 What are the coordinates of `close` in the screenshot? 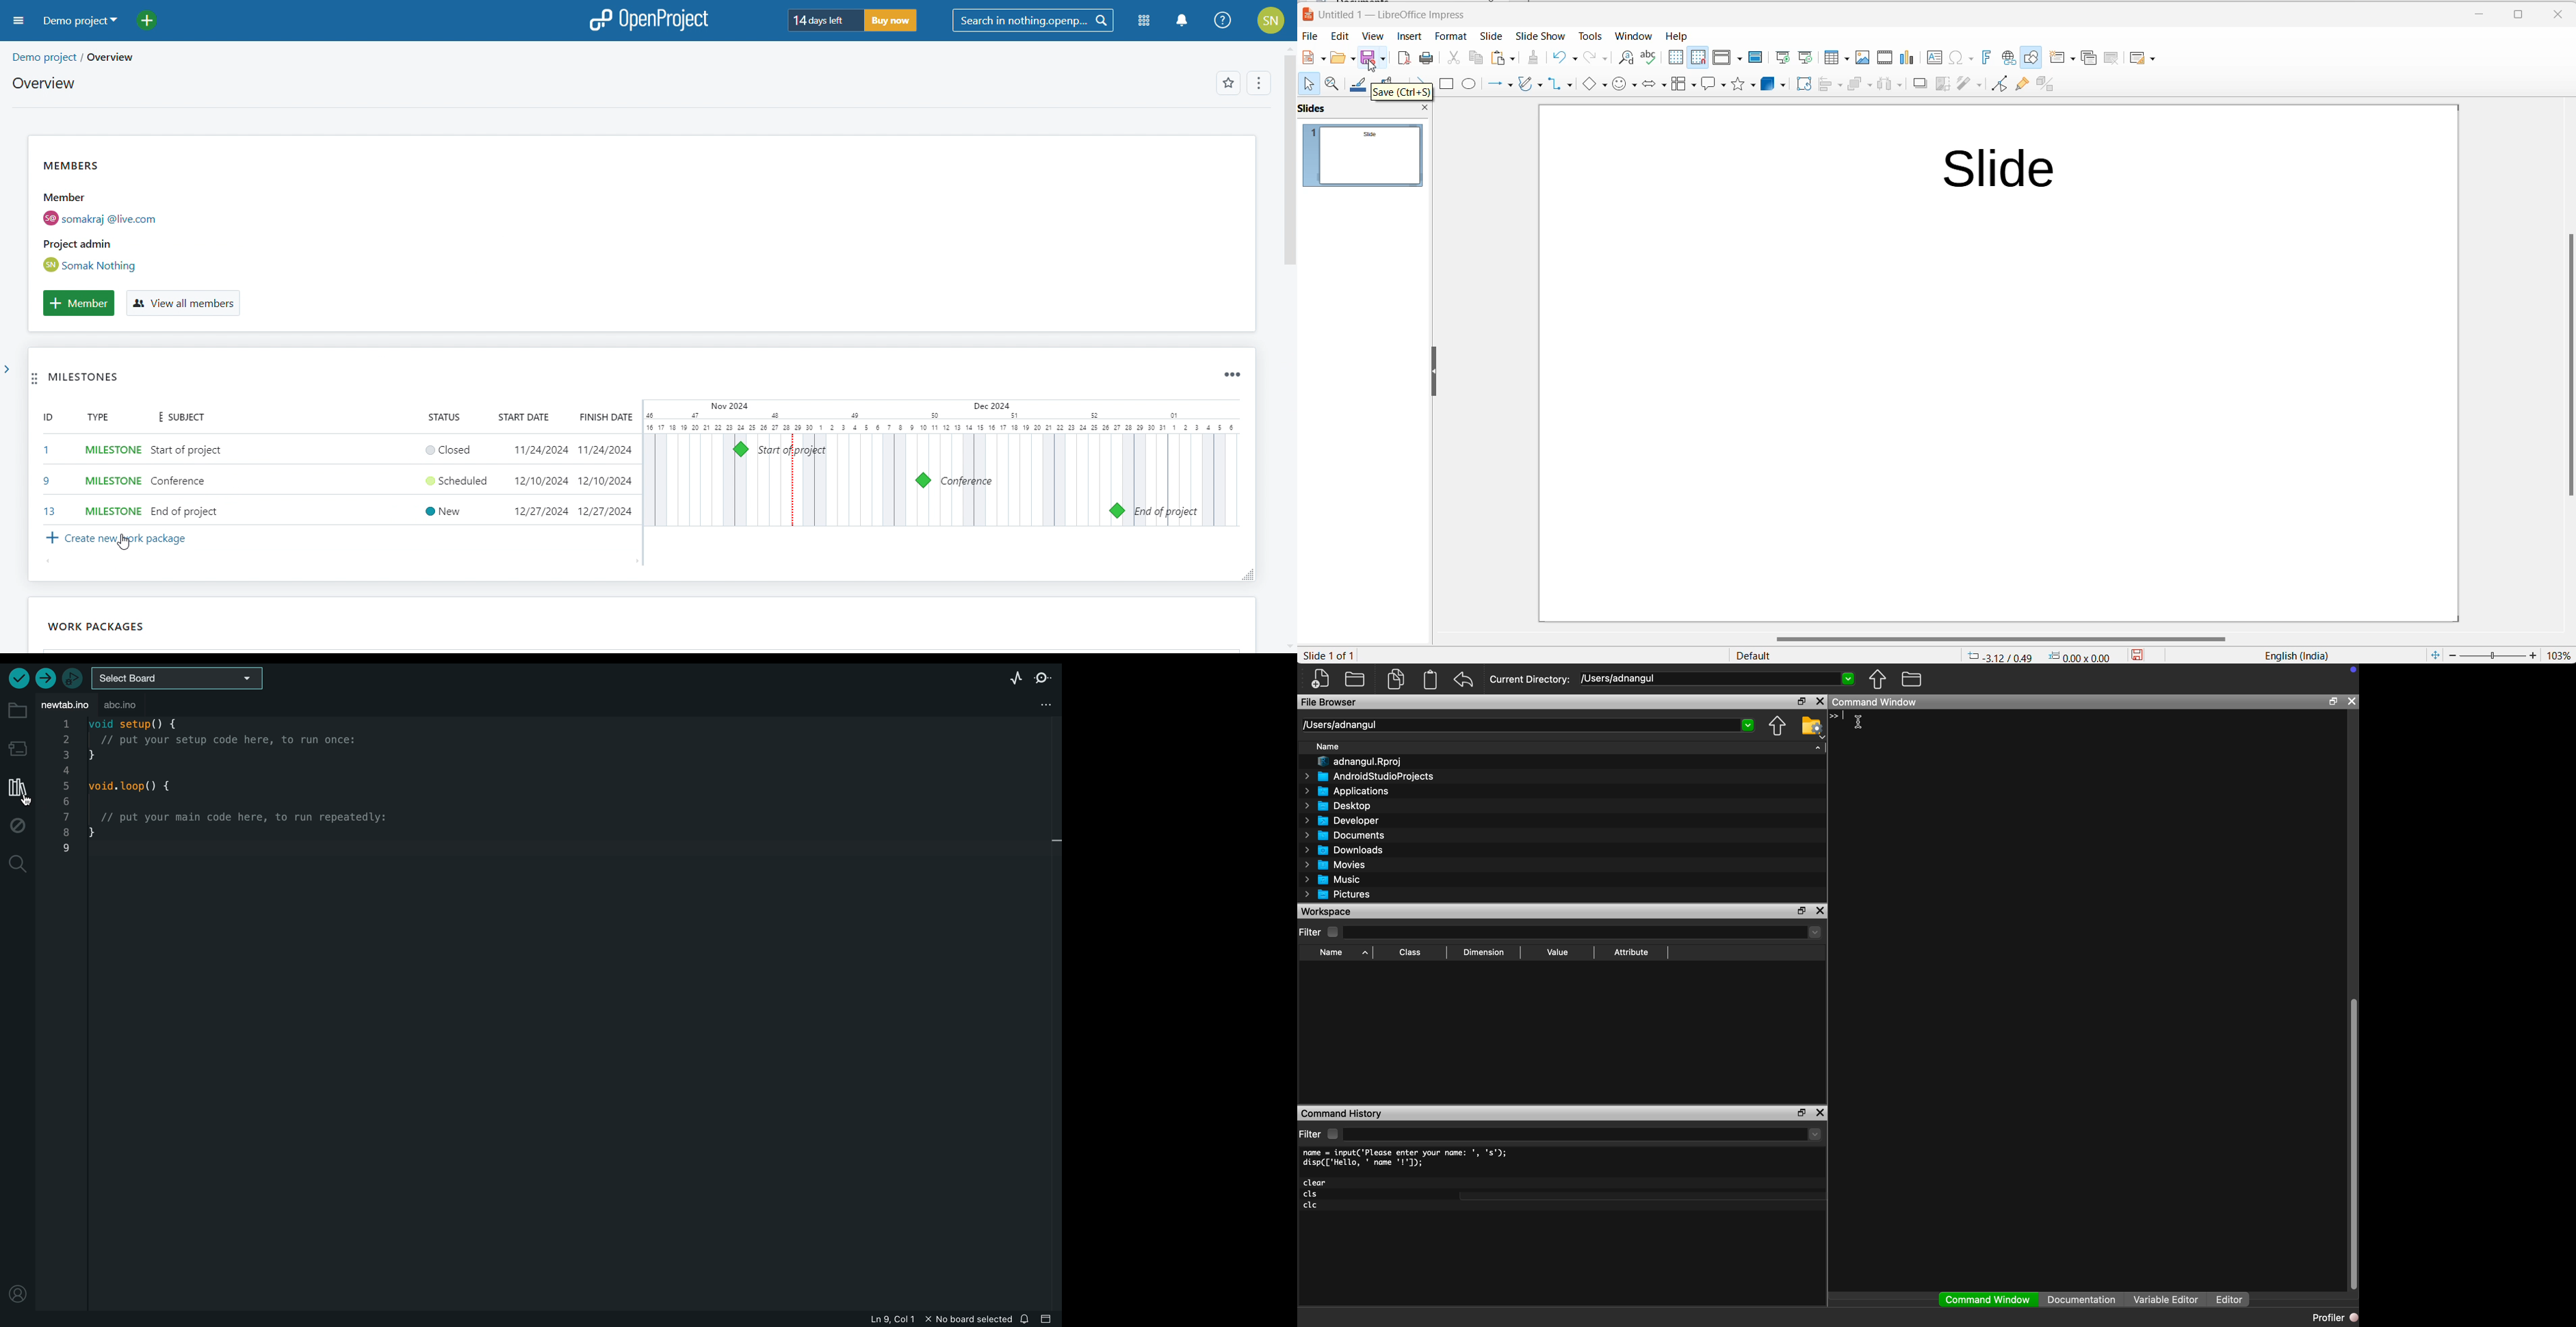 It's located at (2555, 15).